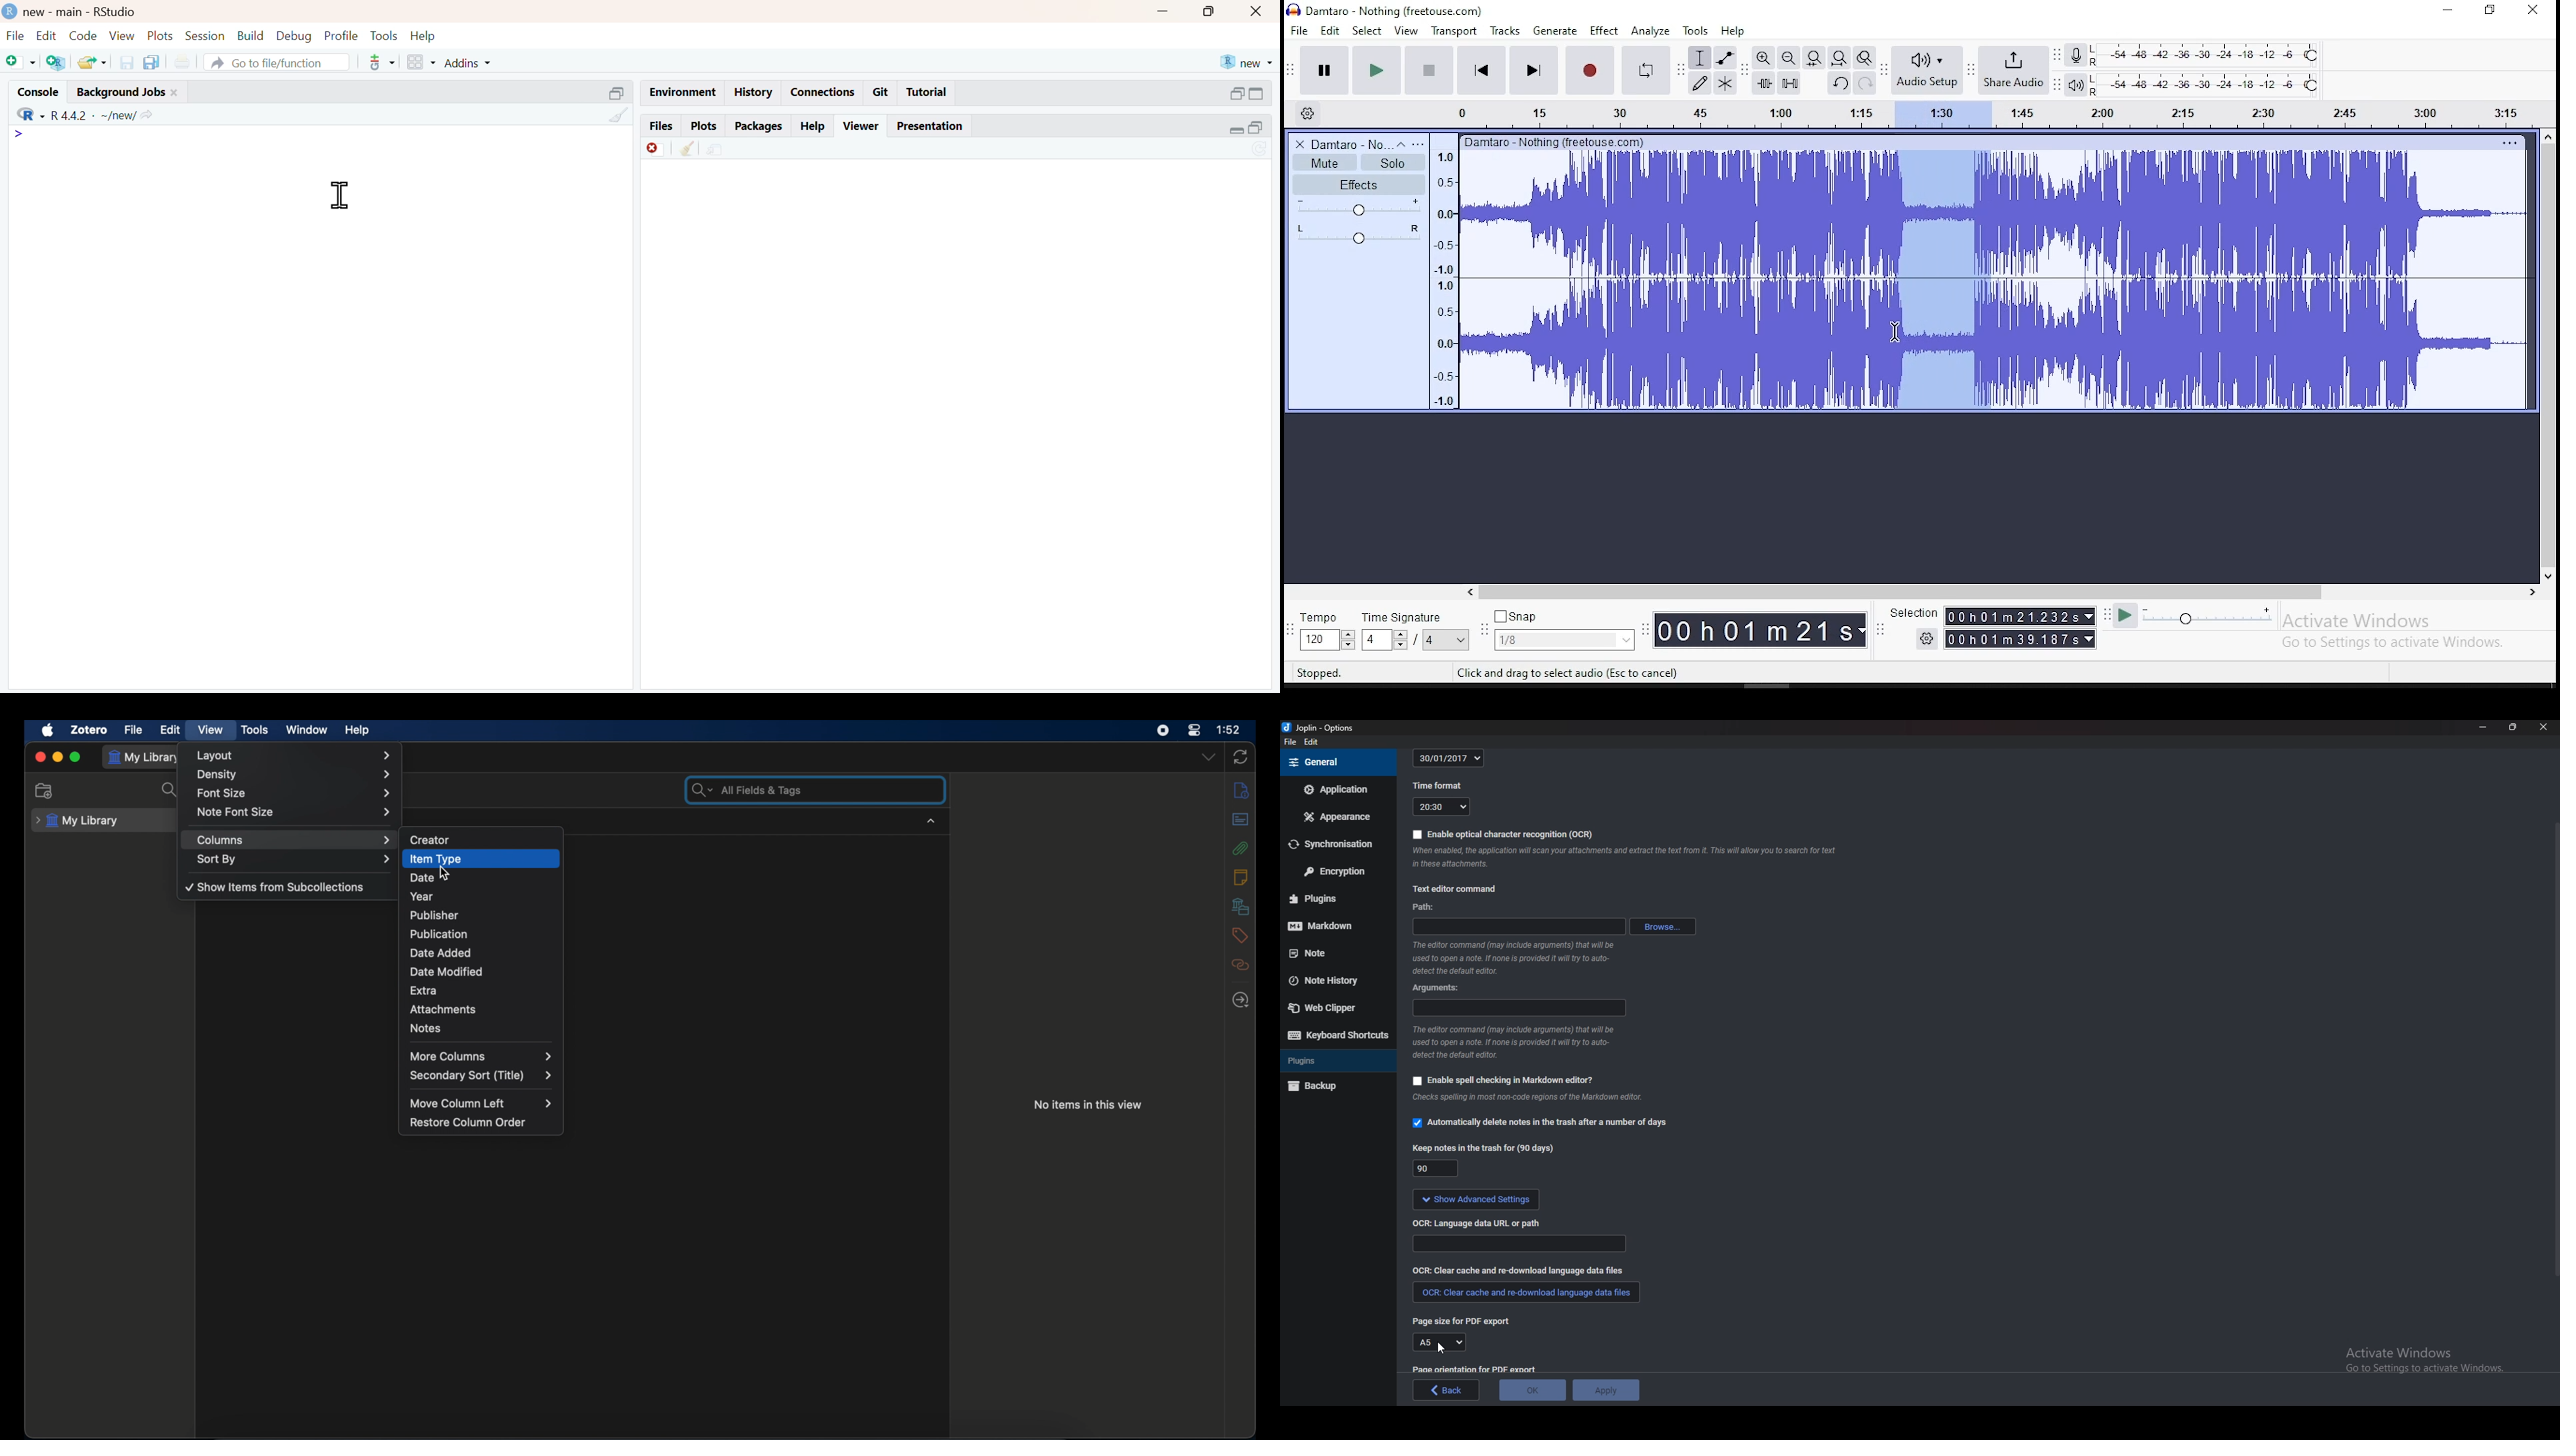  What do you see at coordinates (2091, 639) in the screenshot?
I see `drop down` at bounding box center [2091, 639].